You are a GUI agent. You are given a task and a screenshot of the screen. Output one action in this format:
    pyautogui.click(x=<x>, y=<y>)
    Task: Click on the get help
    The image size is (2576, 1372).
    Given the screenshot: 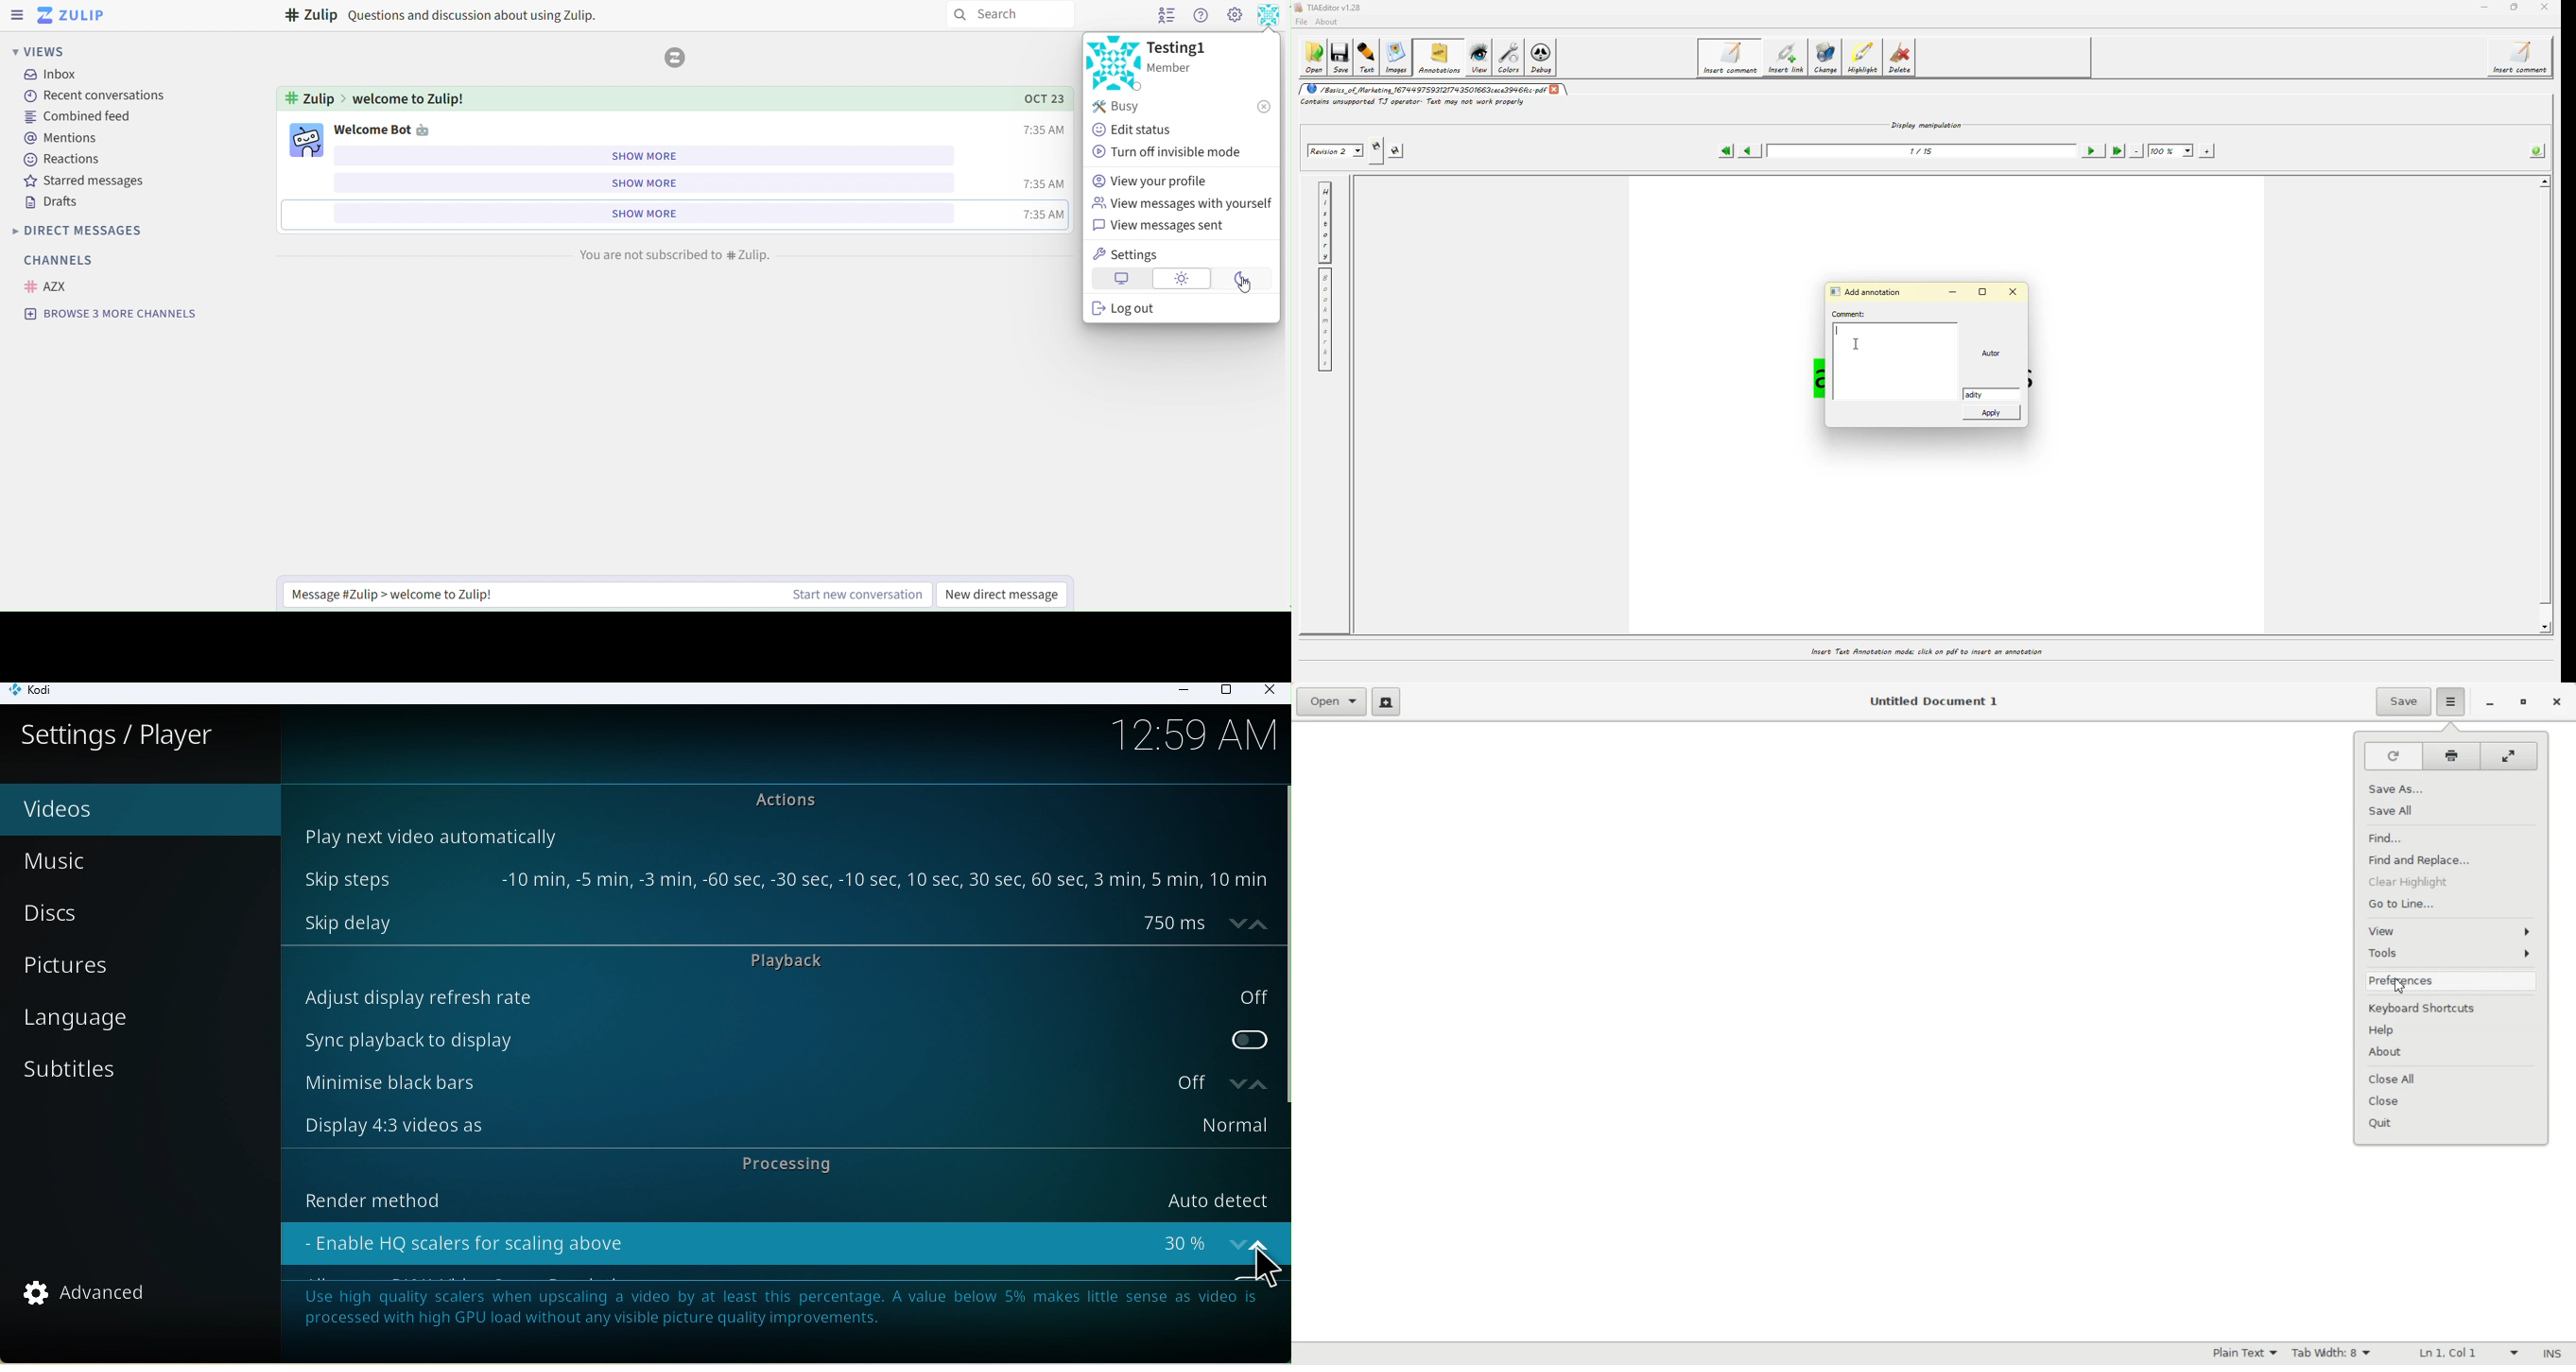 What is the action you would take?
    pyautogui.click(x=1201, y=18)
    